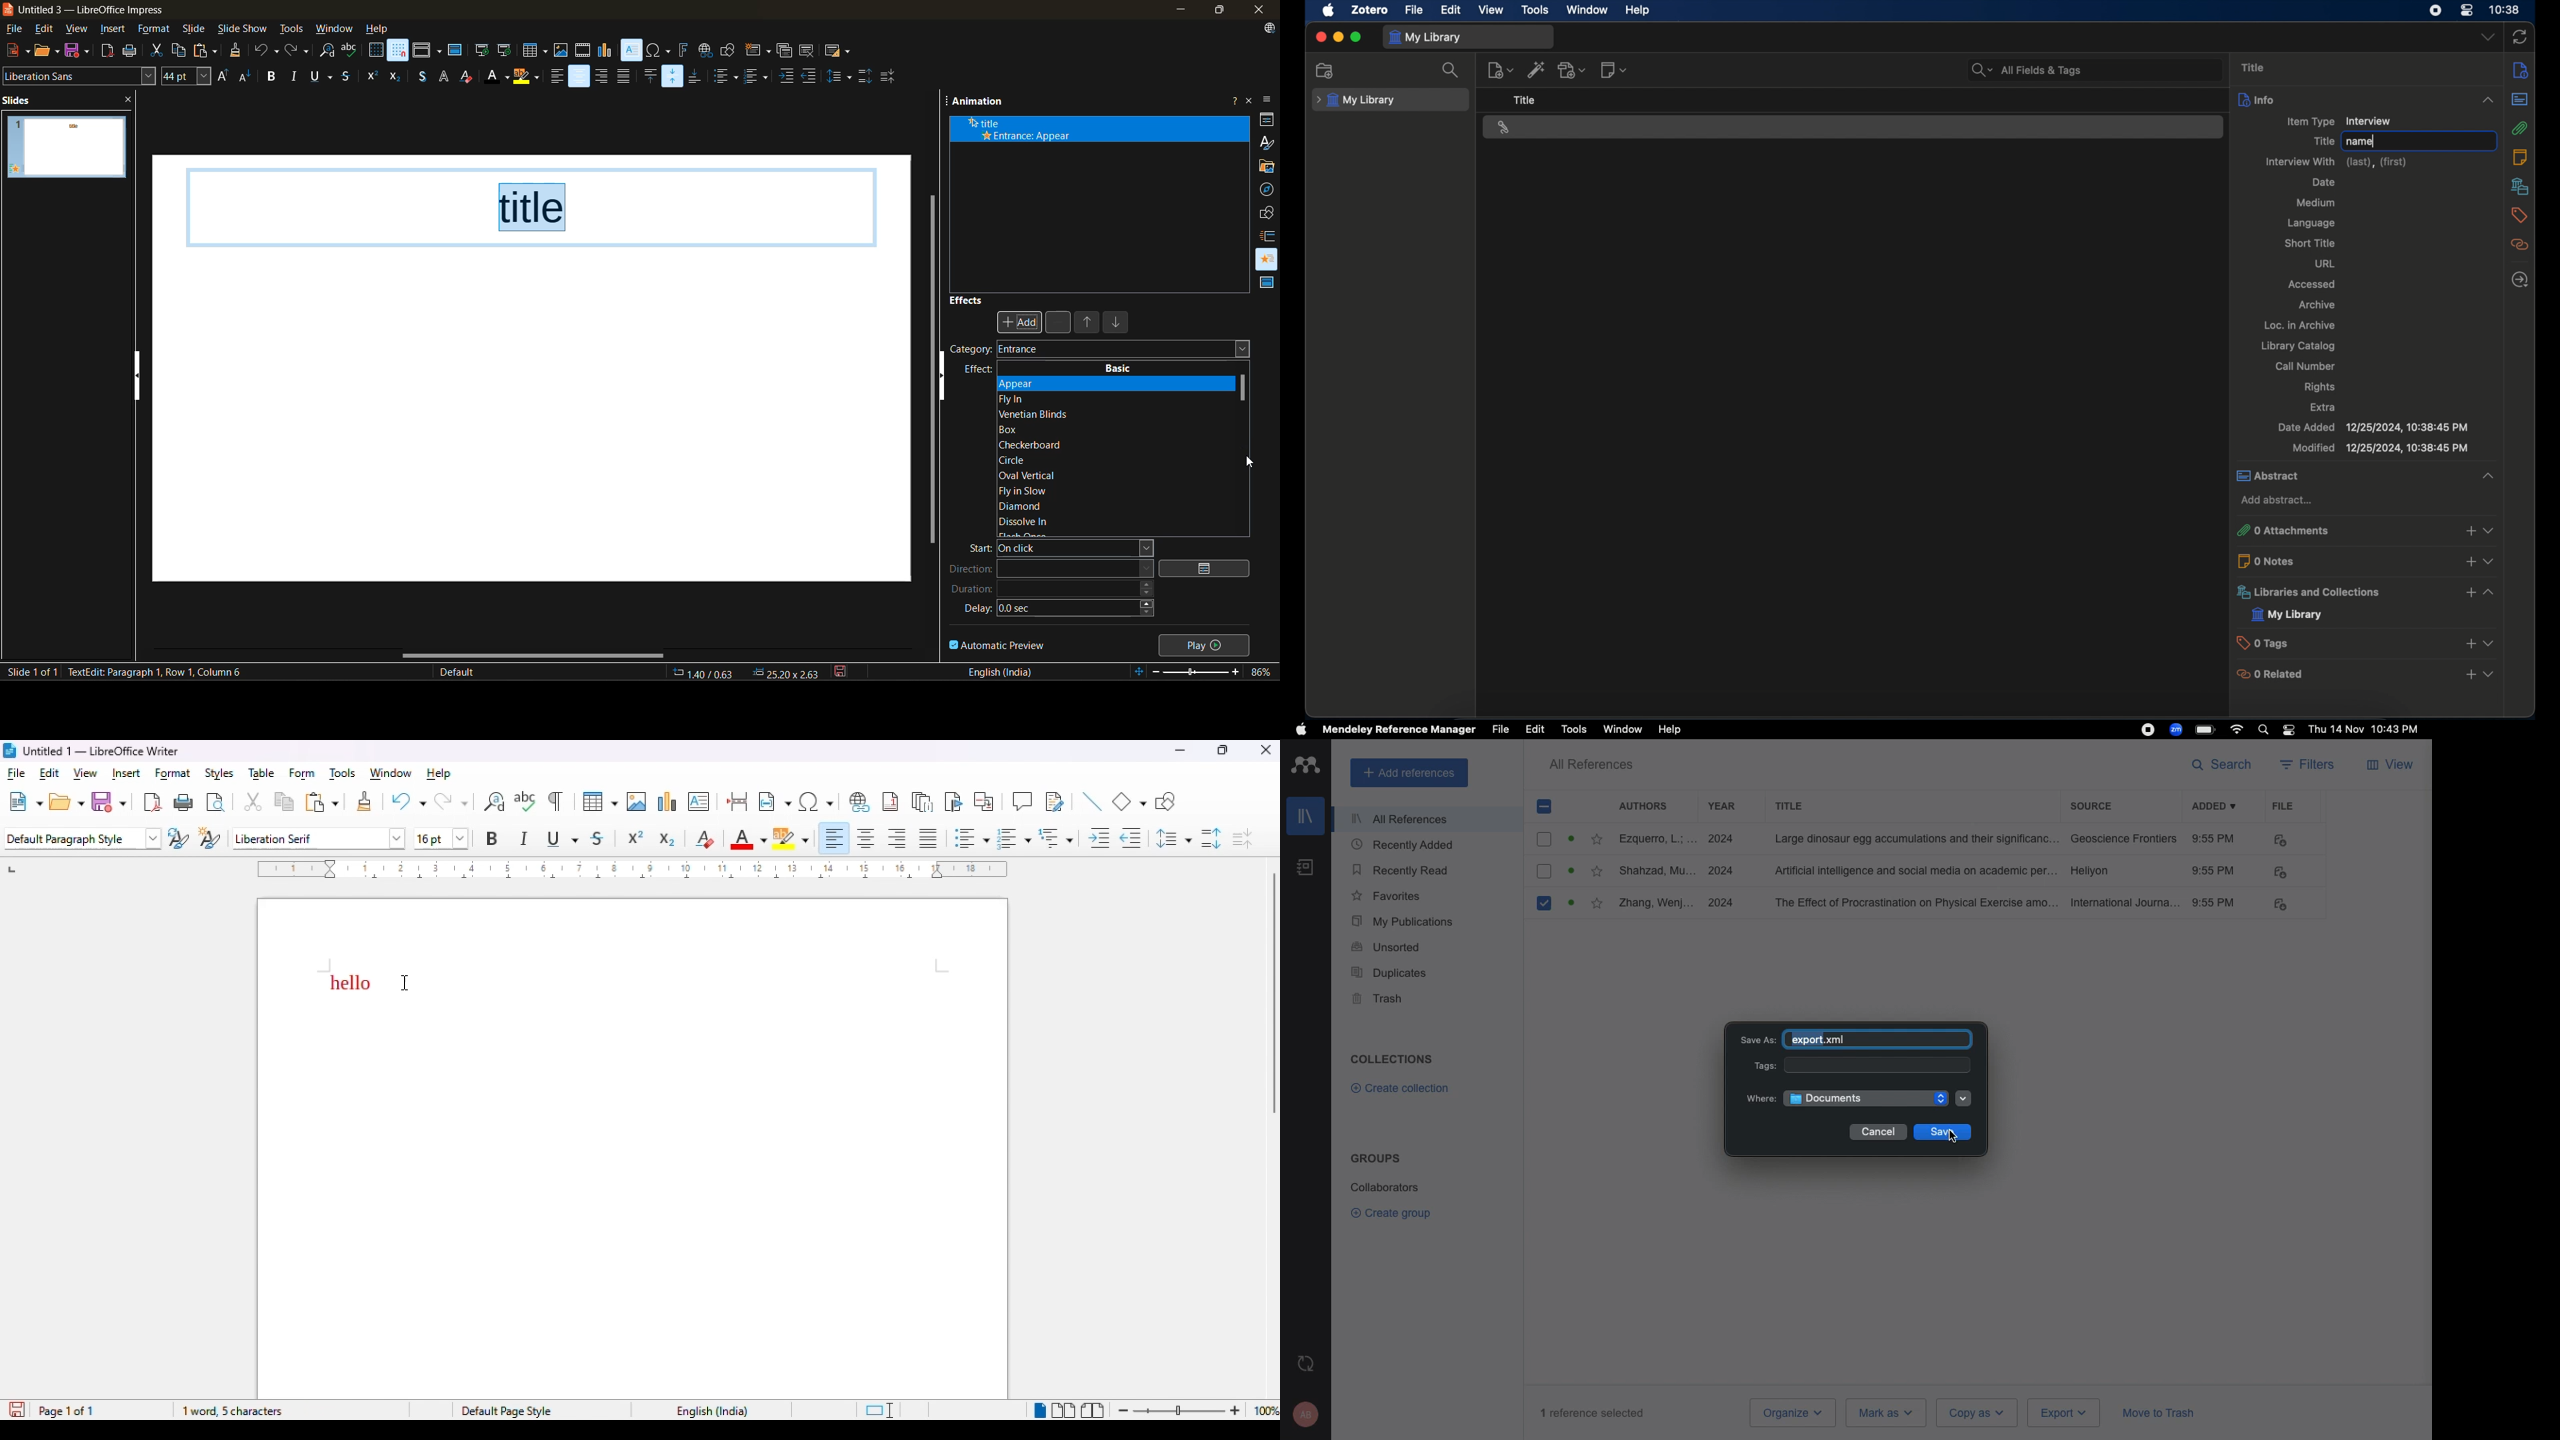  Describe the element at coordinates (1174, 838) in the screenshot. I see `set line spacing` at that location.